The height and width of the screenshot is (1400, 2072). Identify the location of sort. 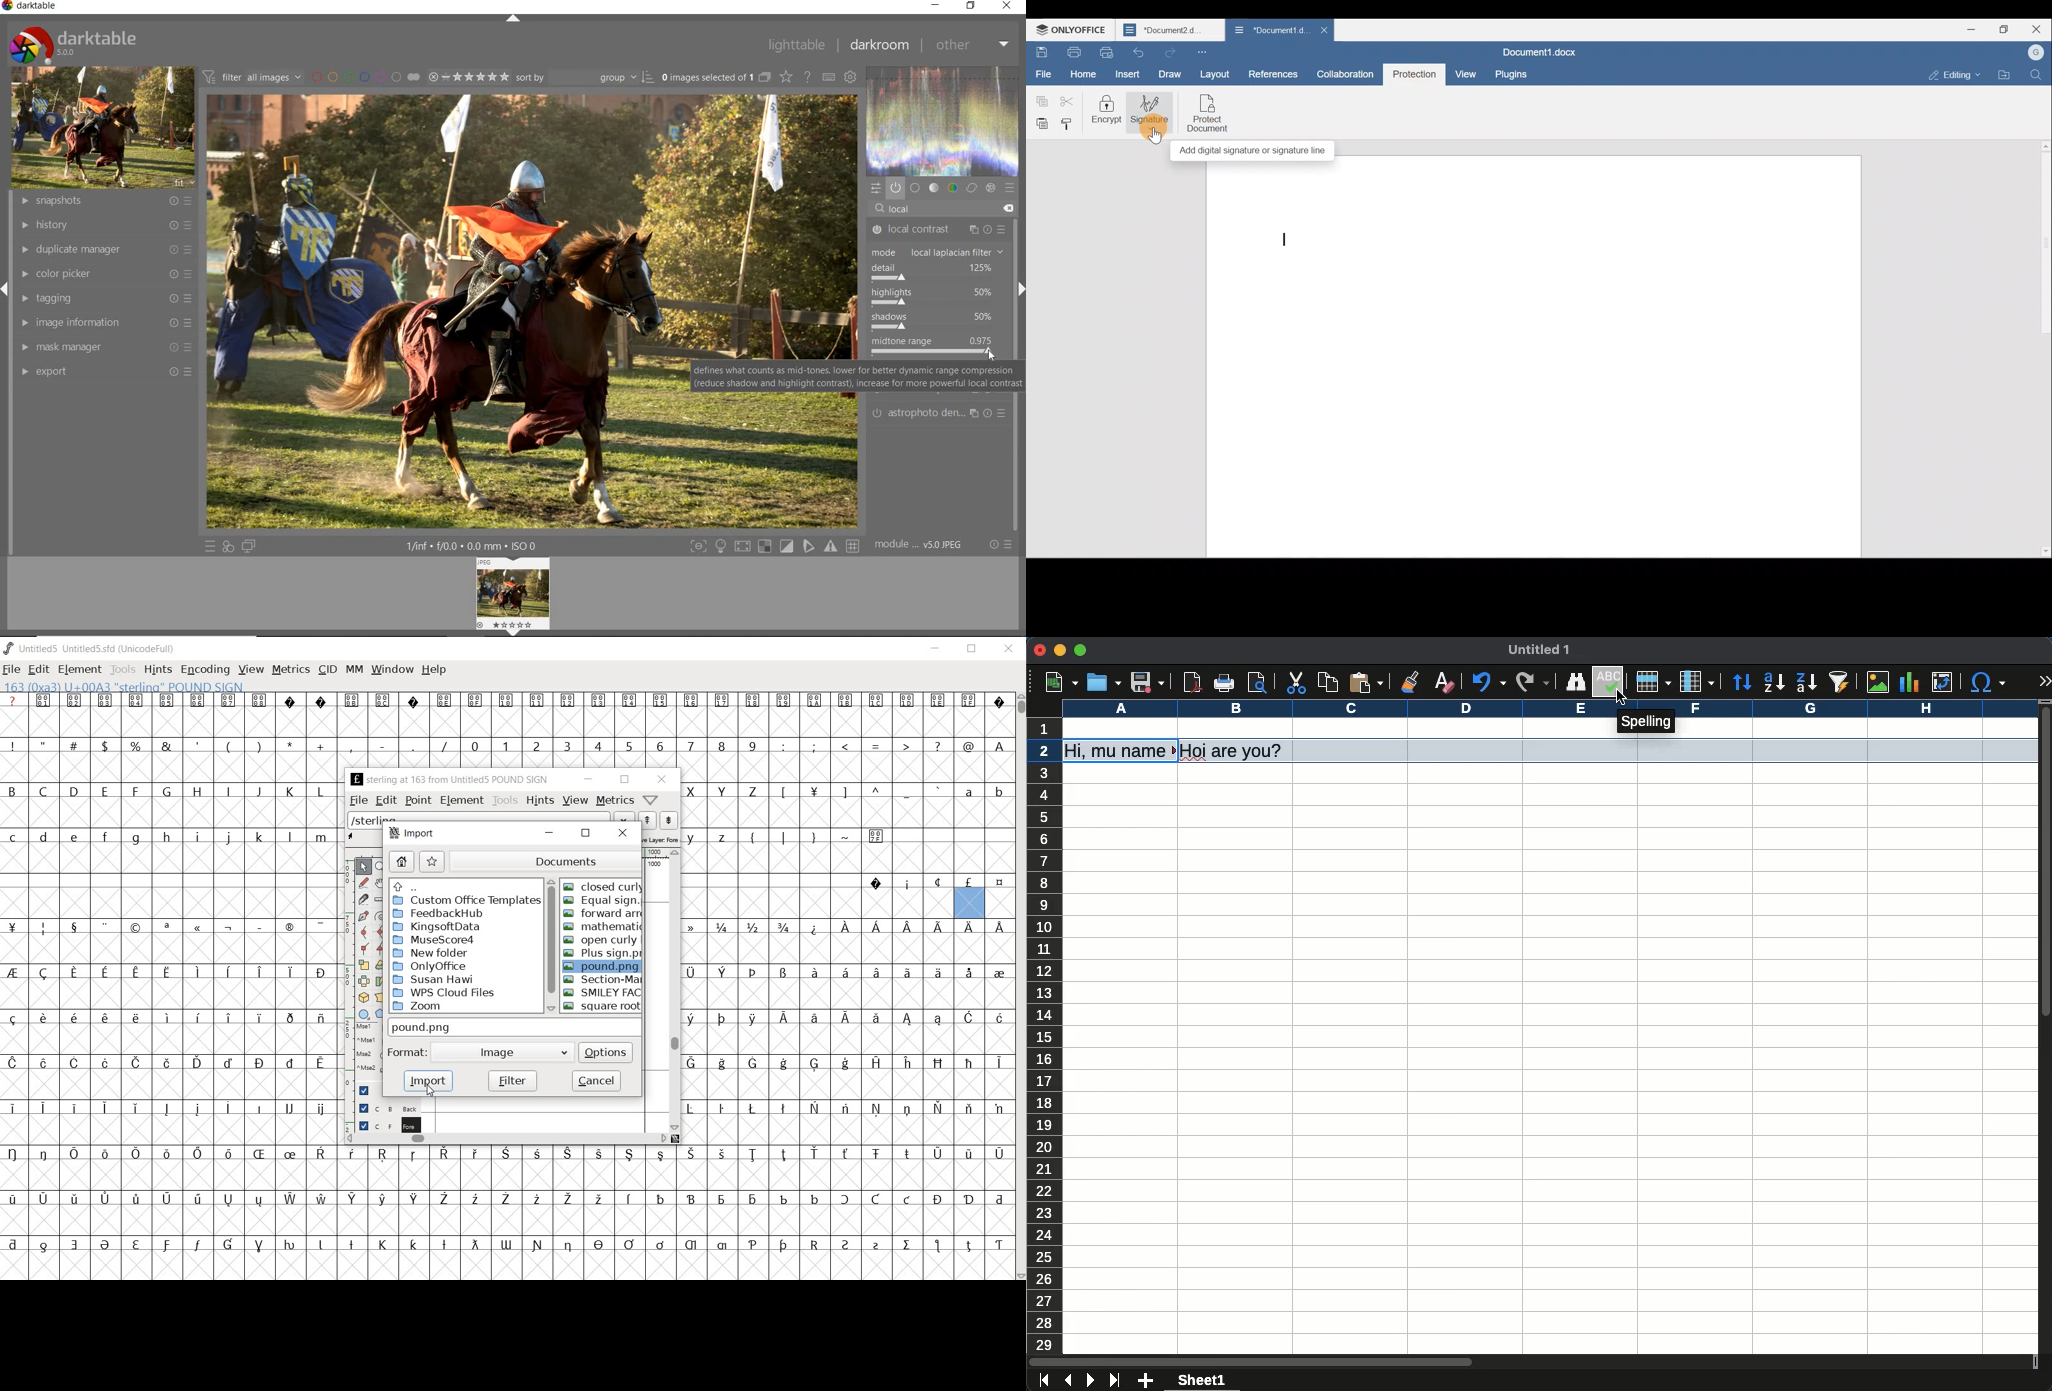
(1840, 682).